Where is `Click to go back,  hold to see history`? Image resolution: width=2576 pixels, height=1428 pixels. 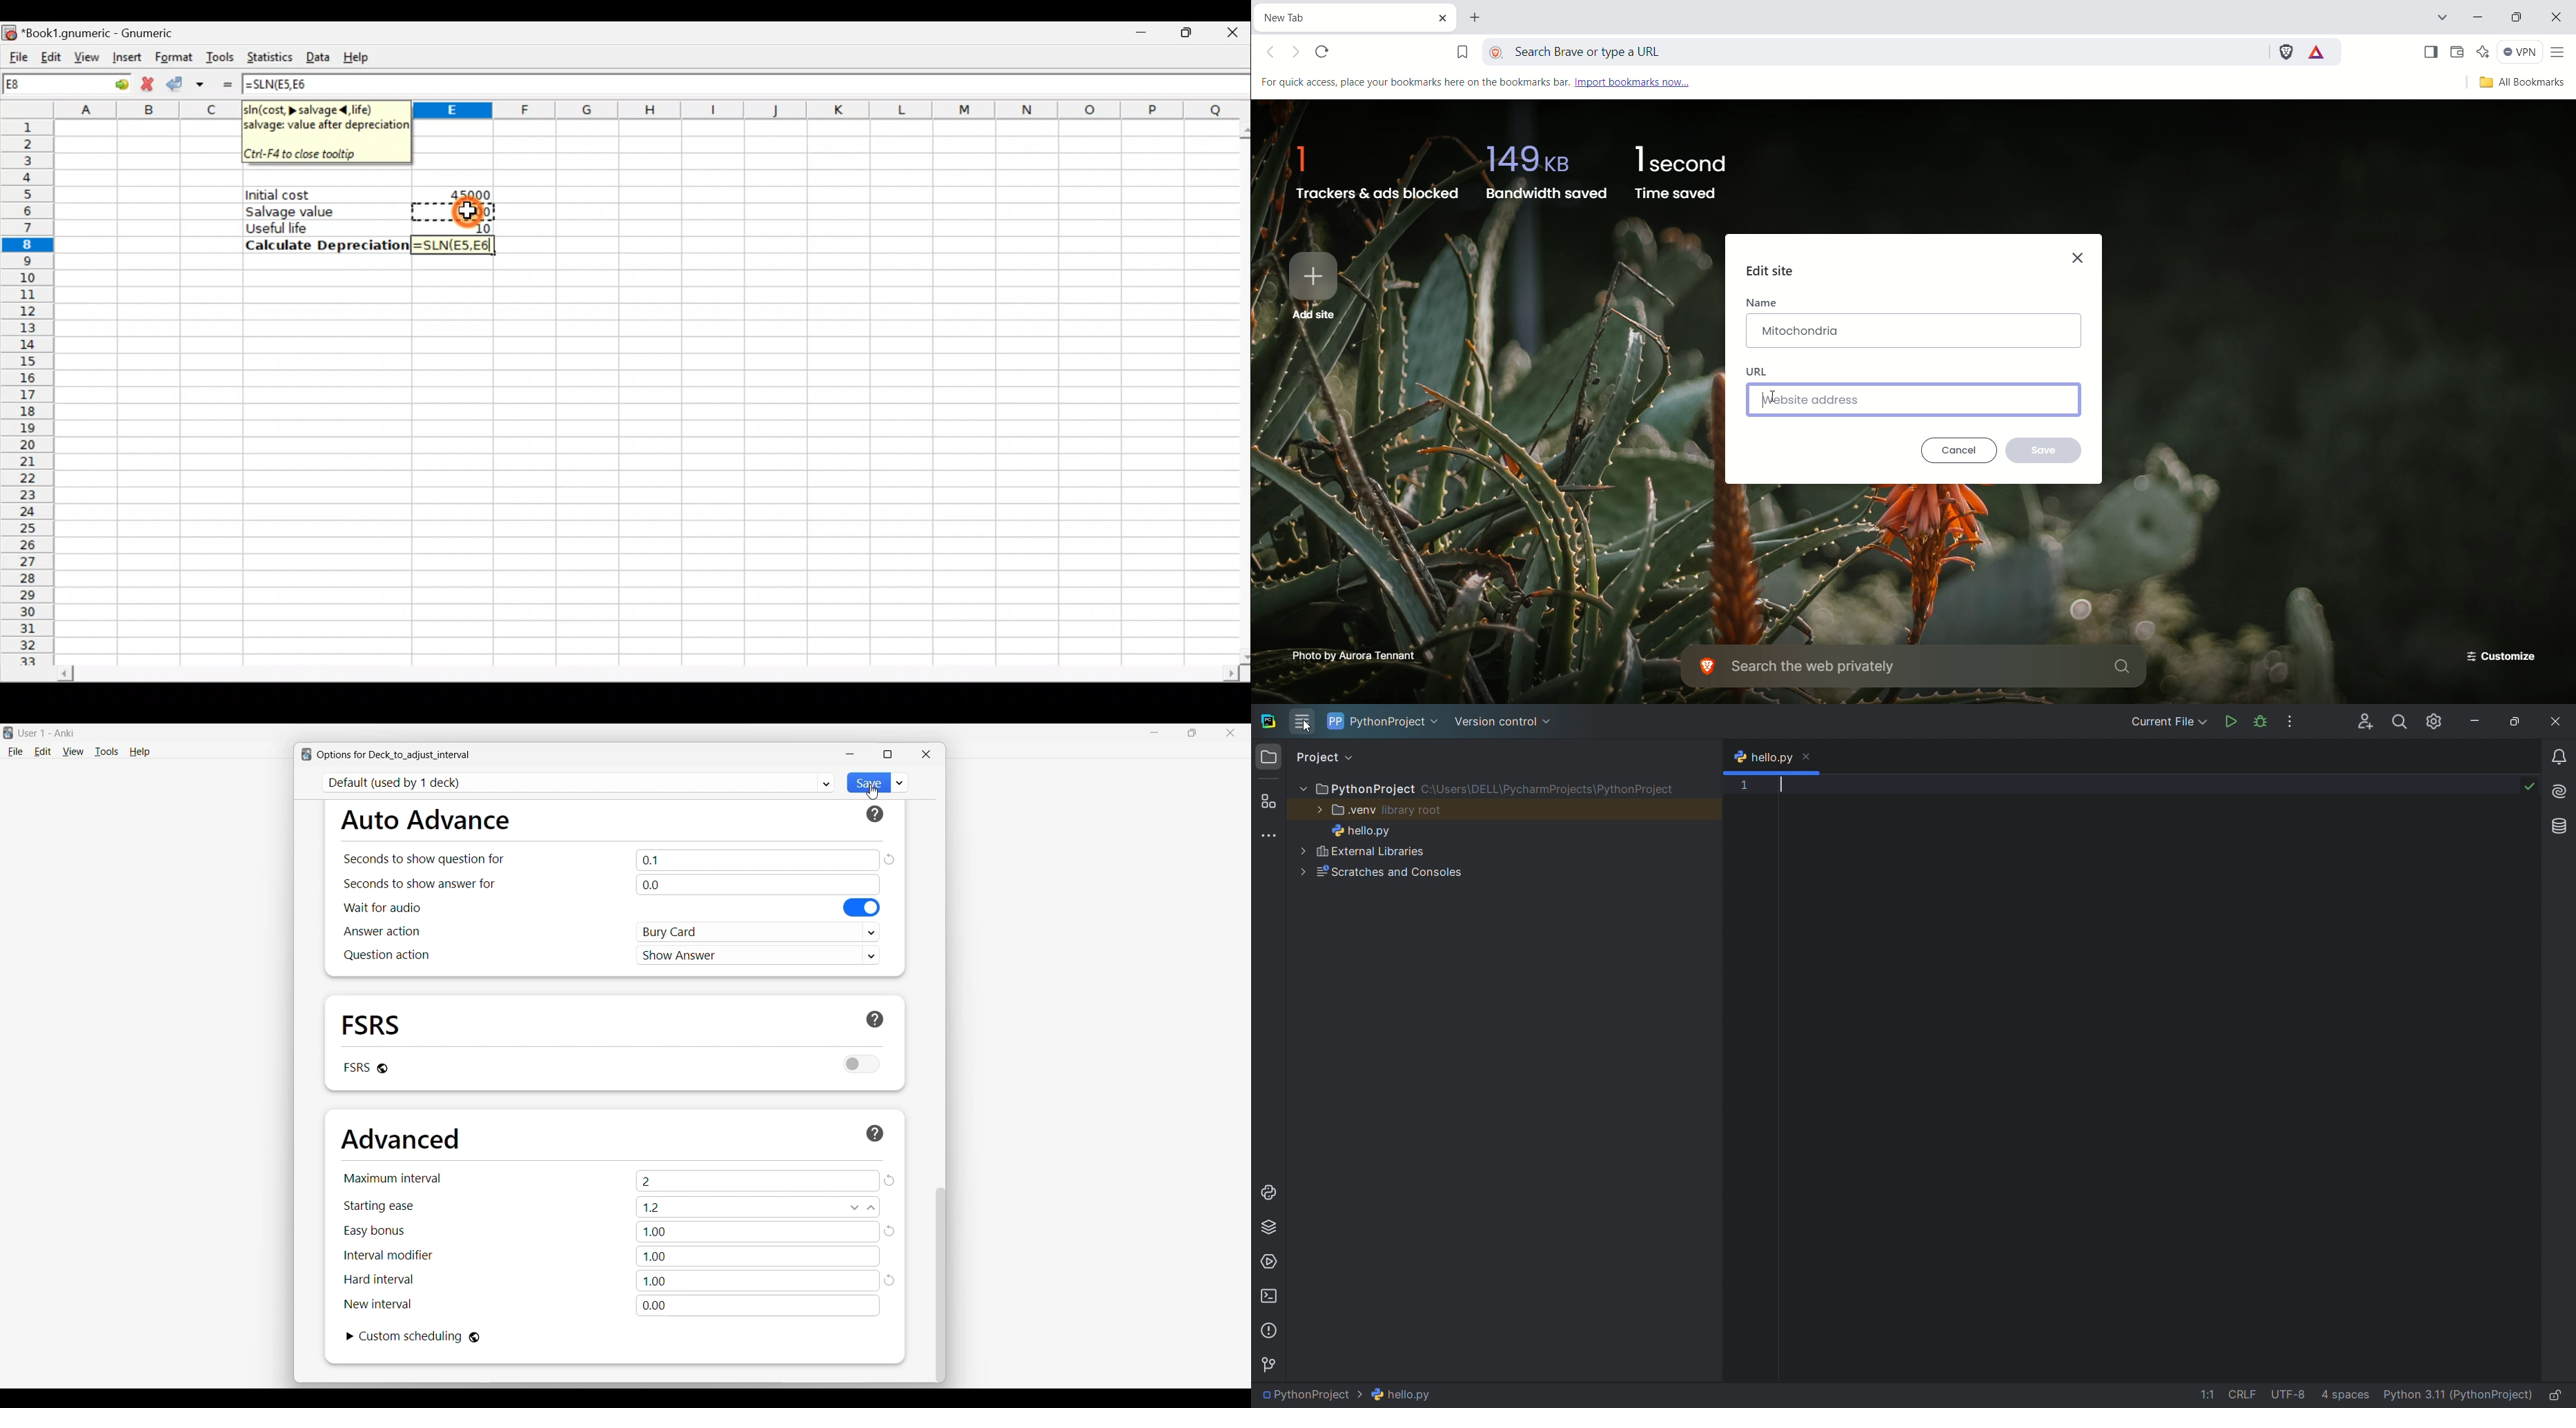 Click to go back,  hold to see history is located at coordinates (1275, 54).